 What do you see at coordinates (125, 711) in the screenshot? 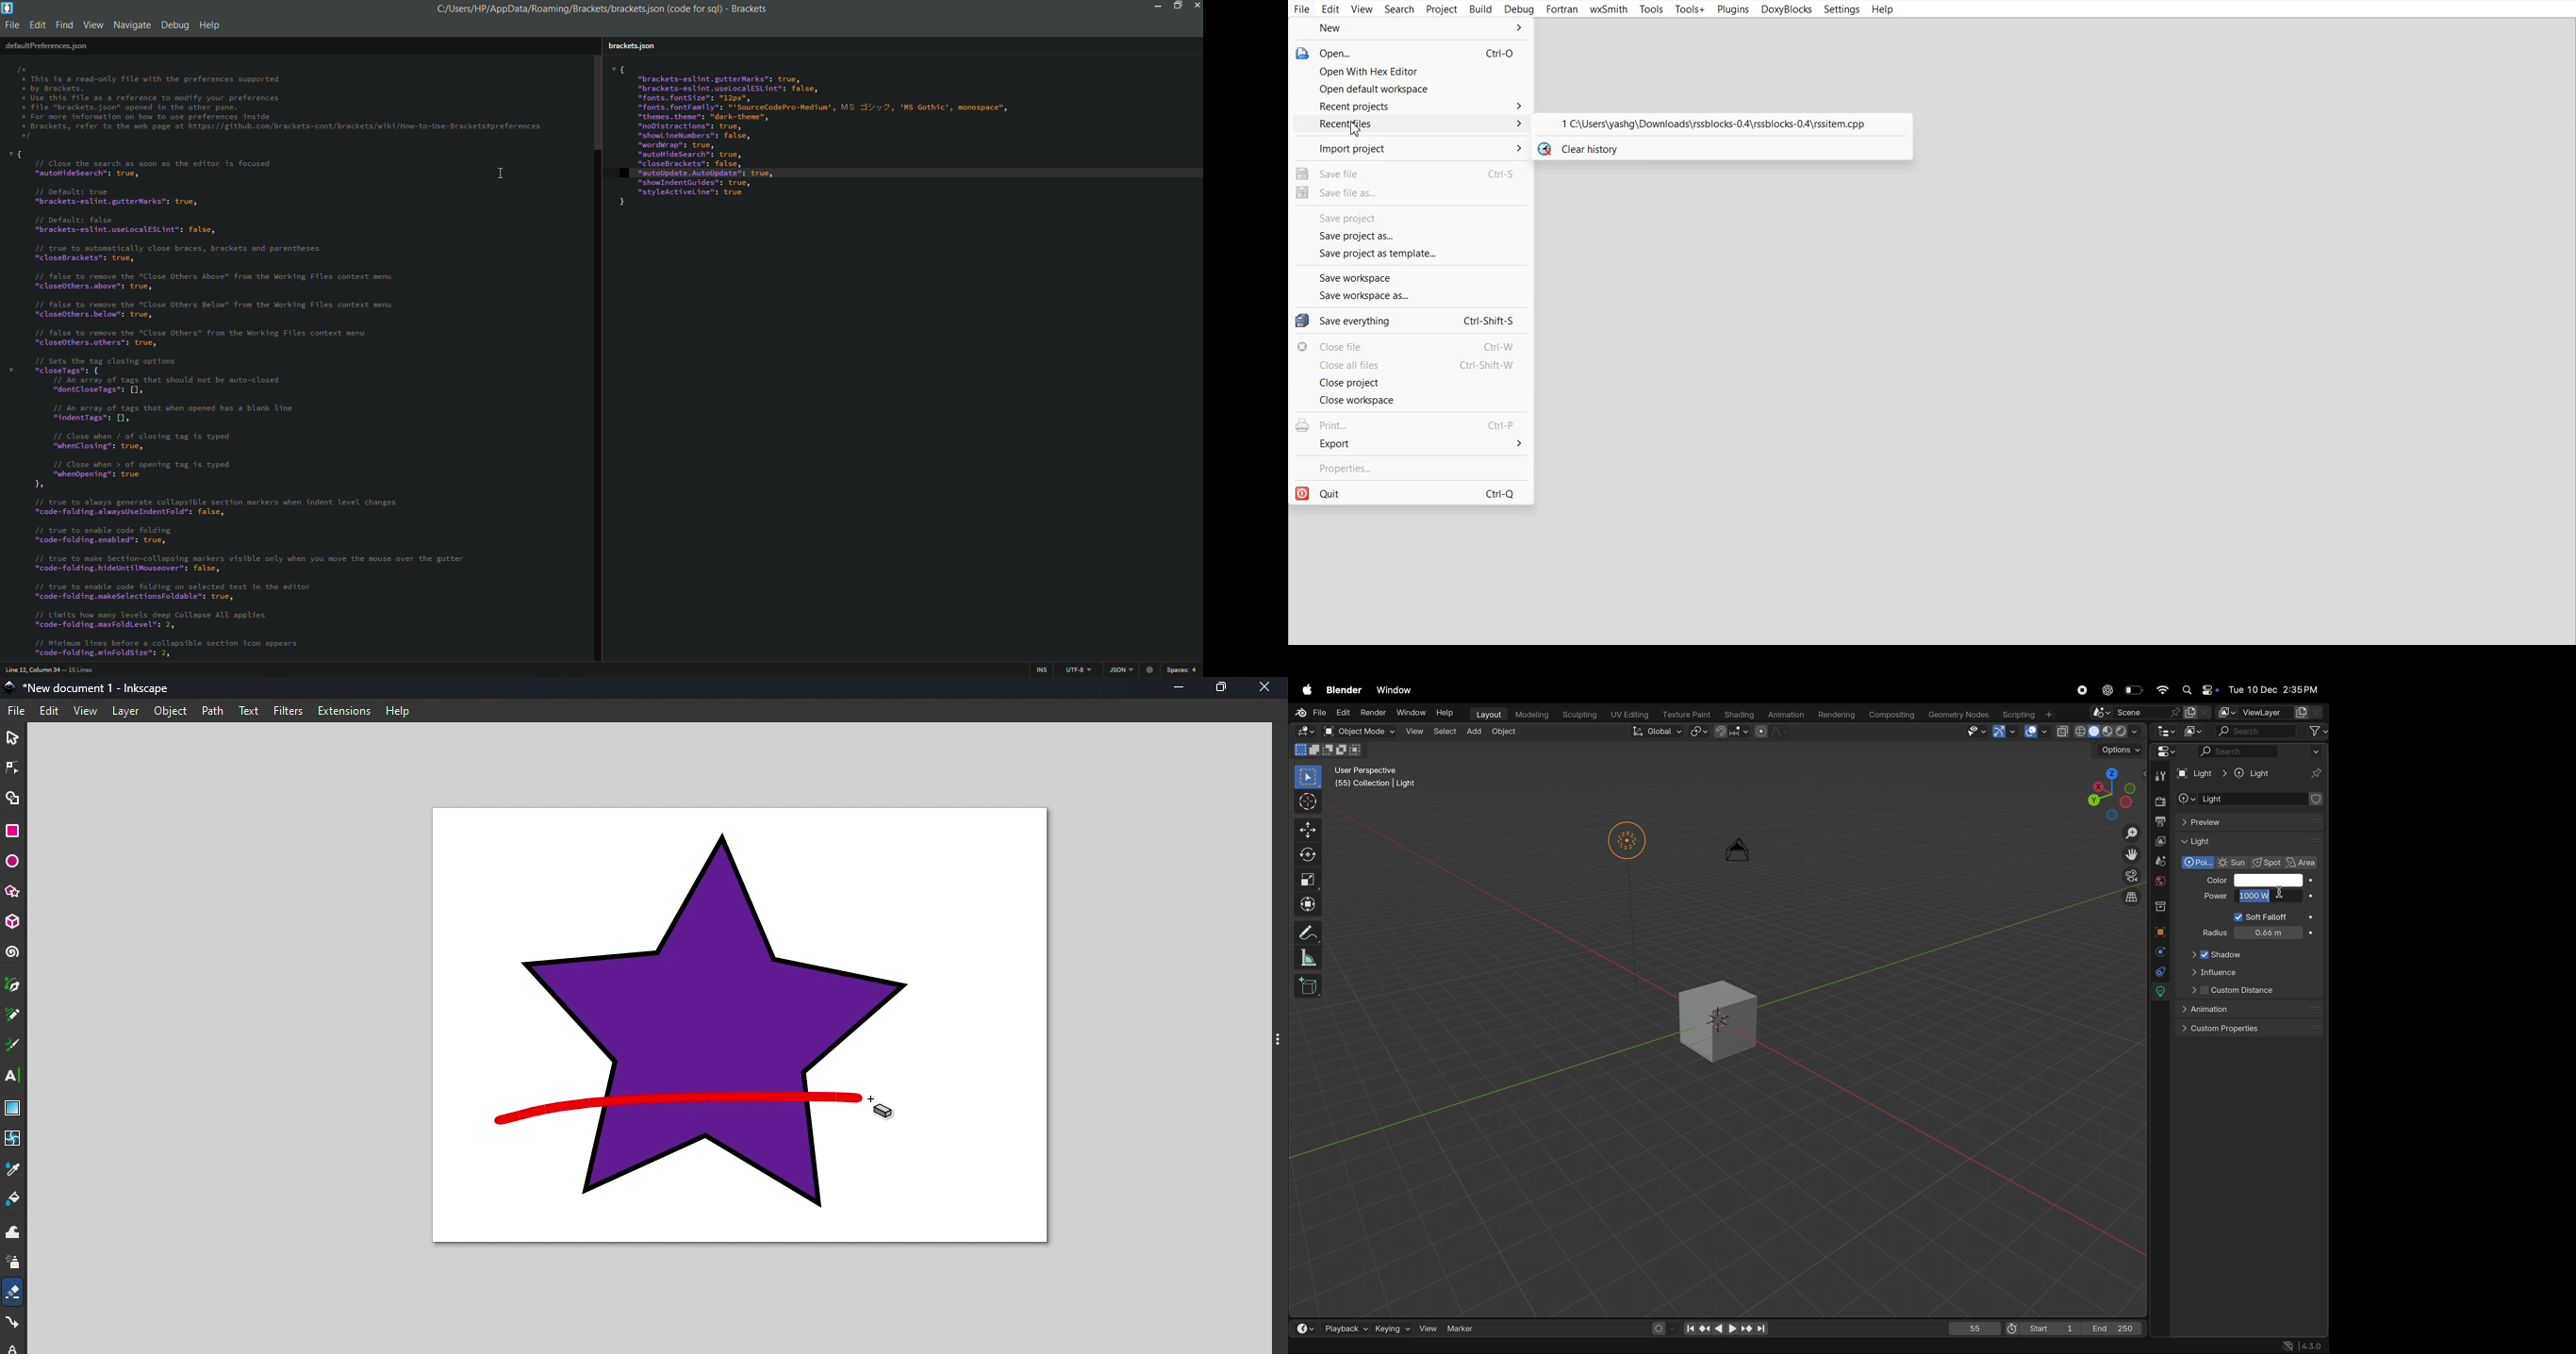
I see `layer` at bounding box center [125, 711].